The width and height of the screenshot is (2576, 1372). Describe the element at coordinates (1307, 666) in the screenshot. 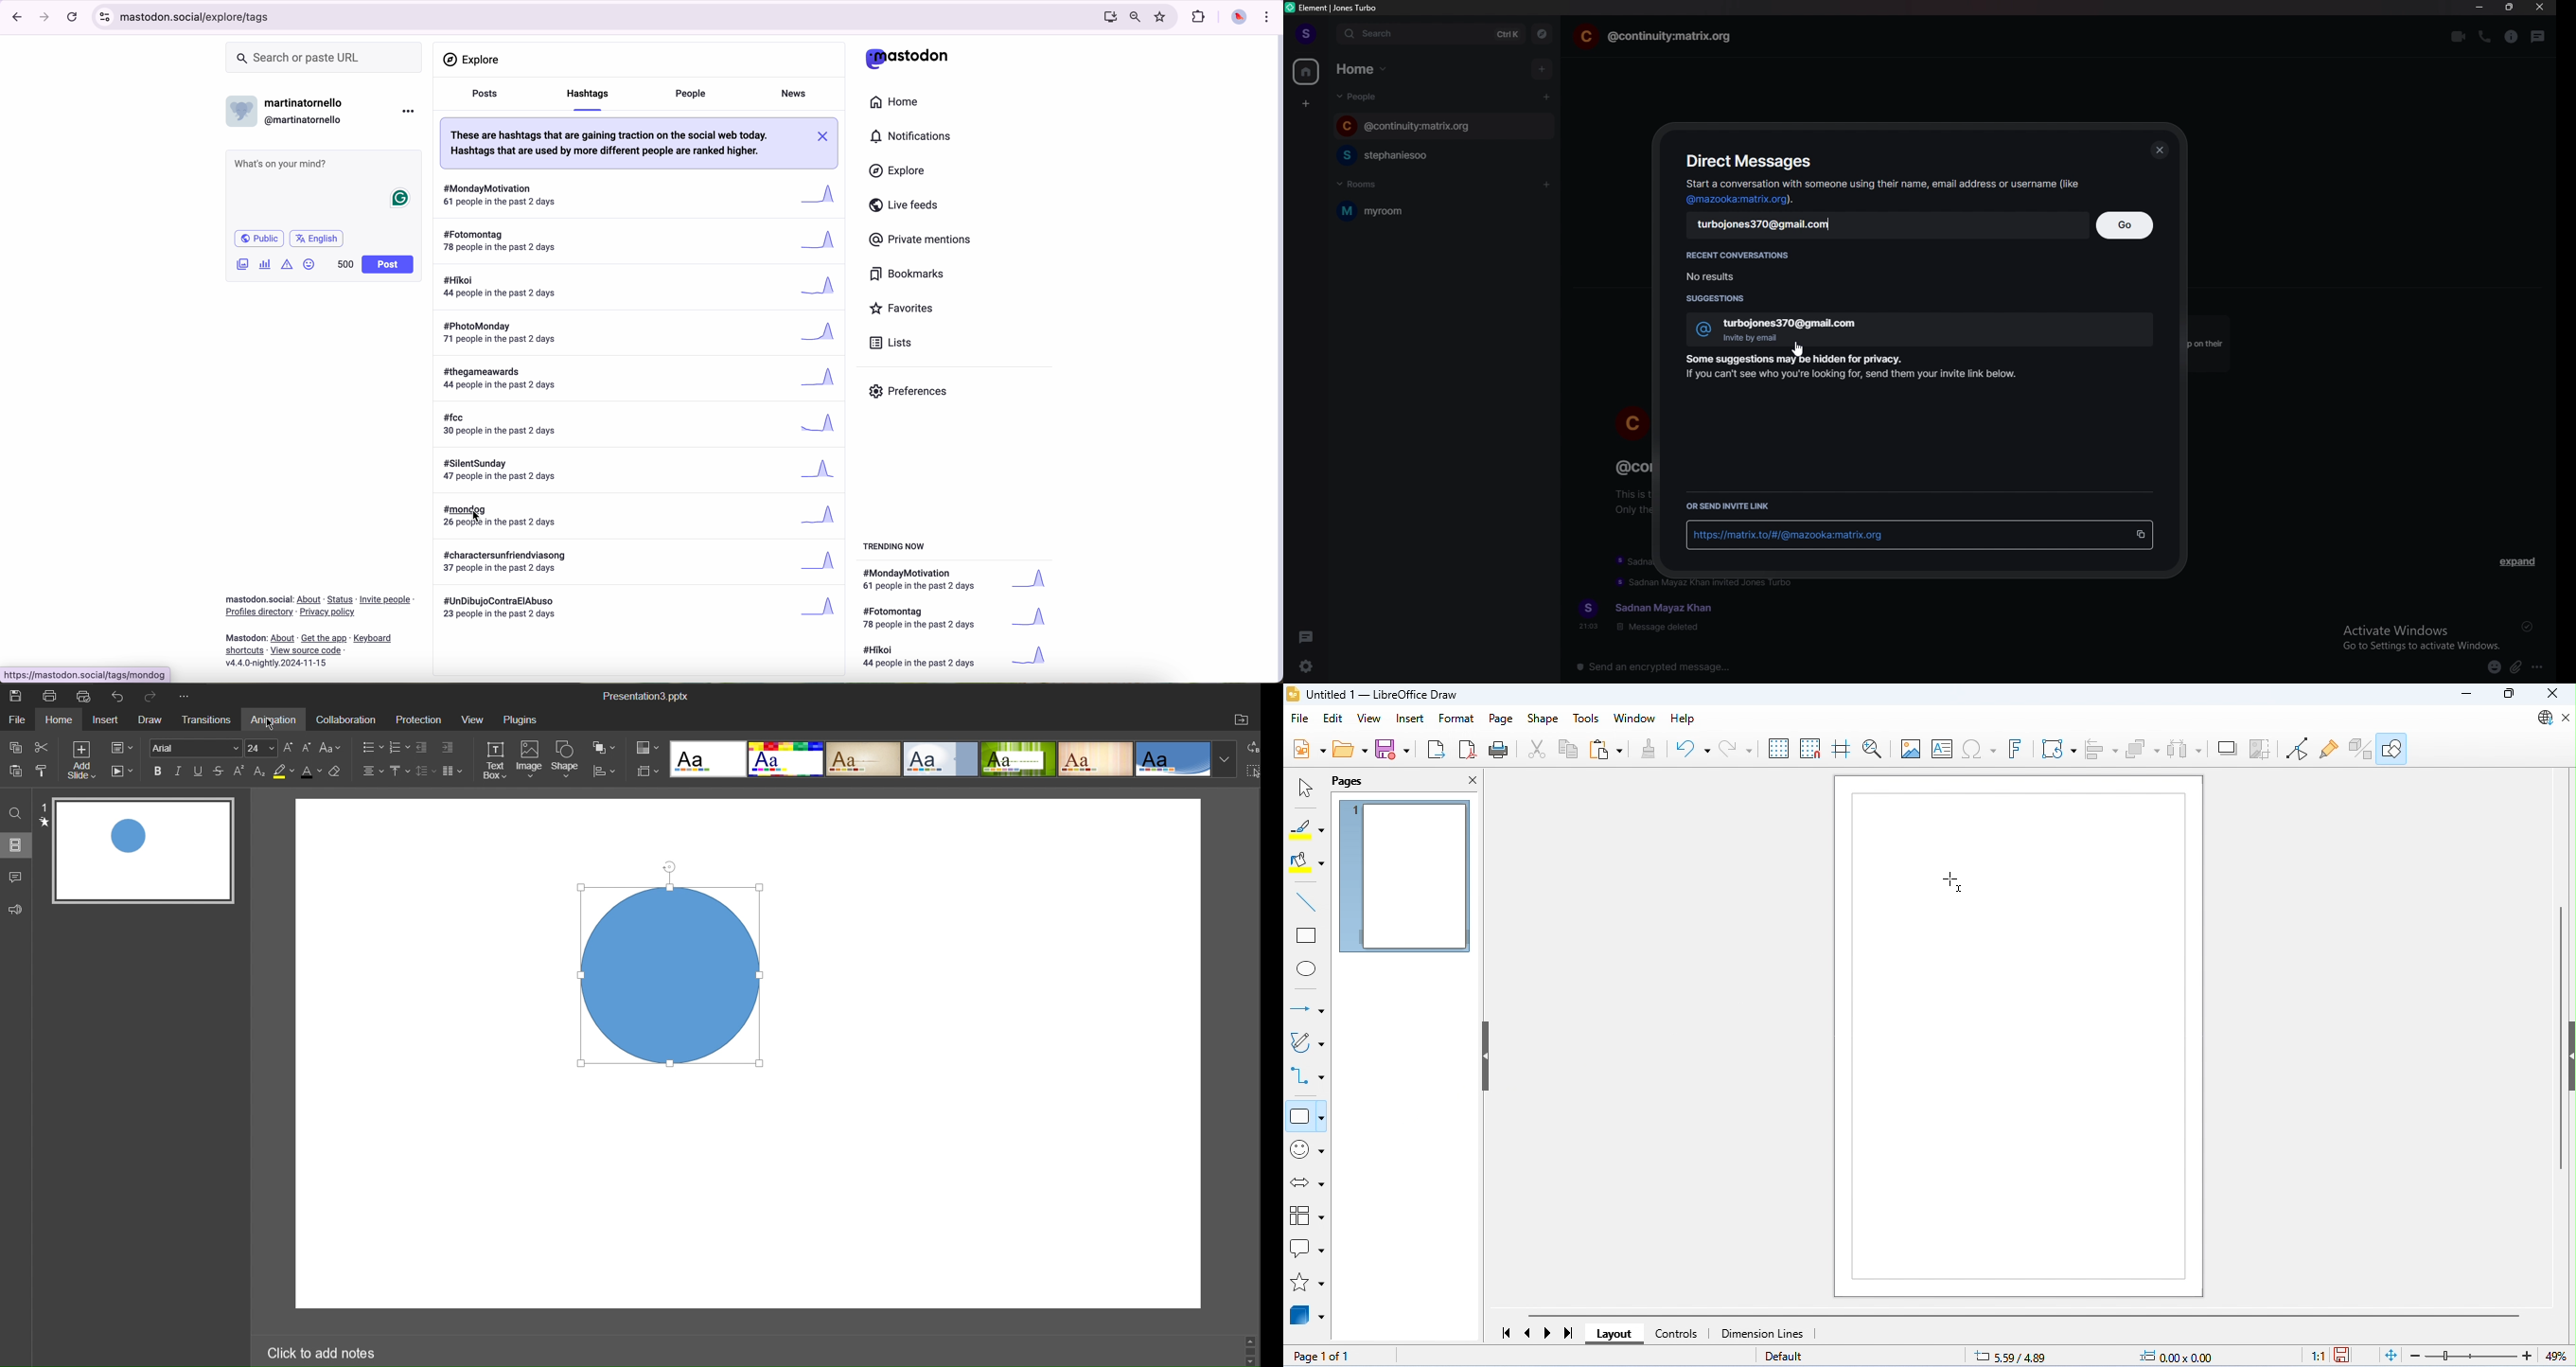

I see `quick settings` at that location.